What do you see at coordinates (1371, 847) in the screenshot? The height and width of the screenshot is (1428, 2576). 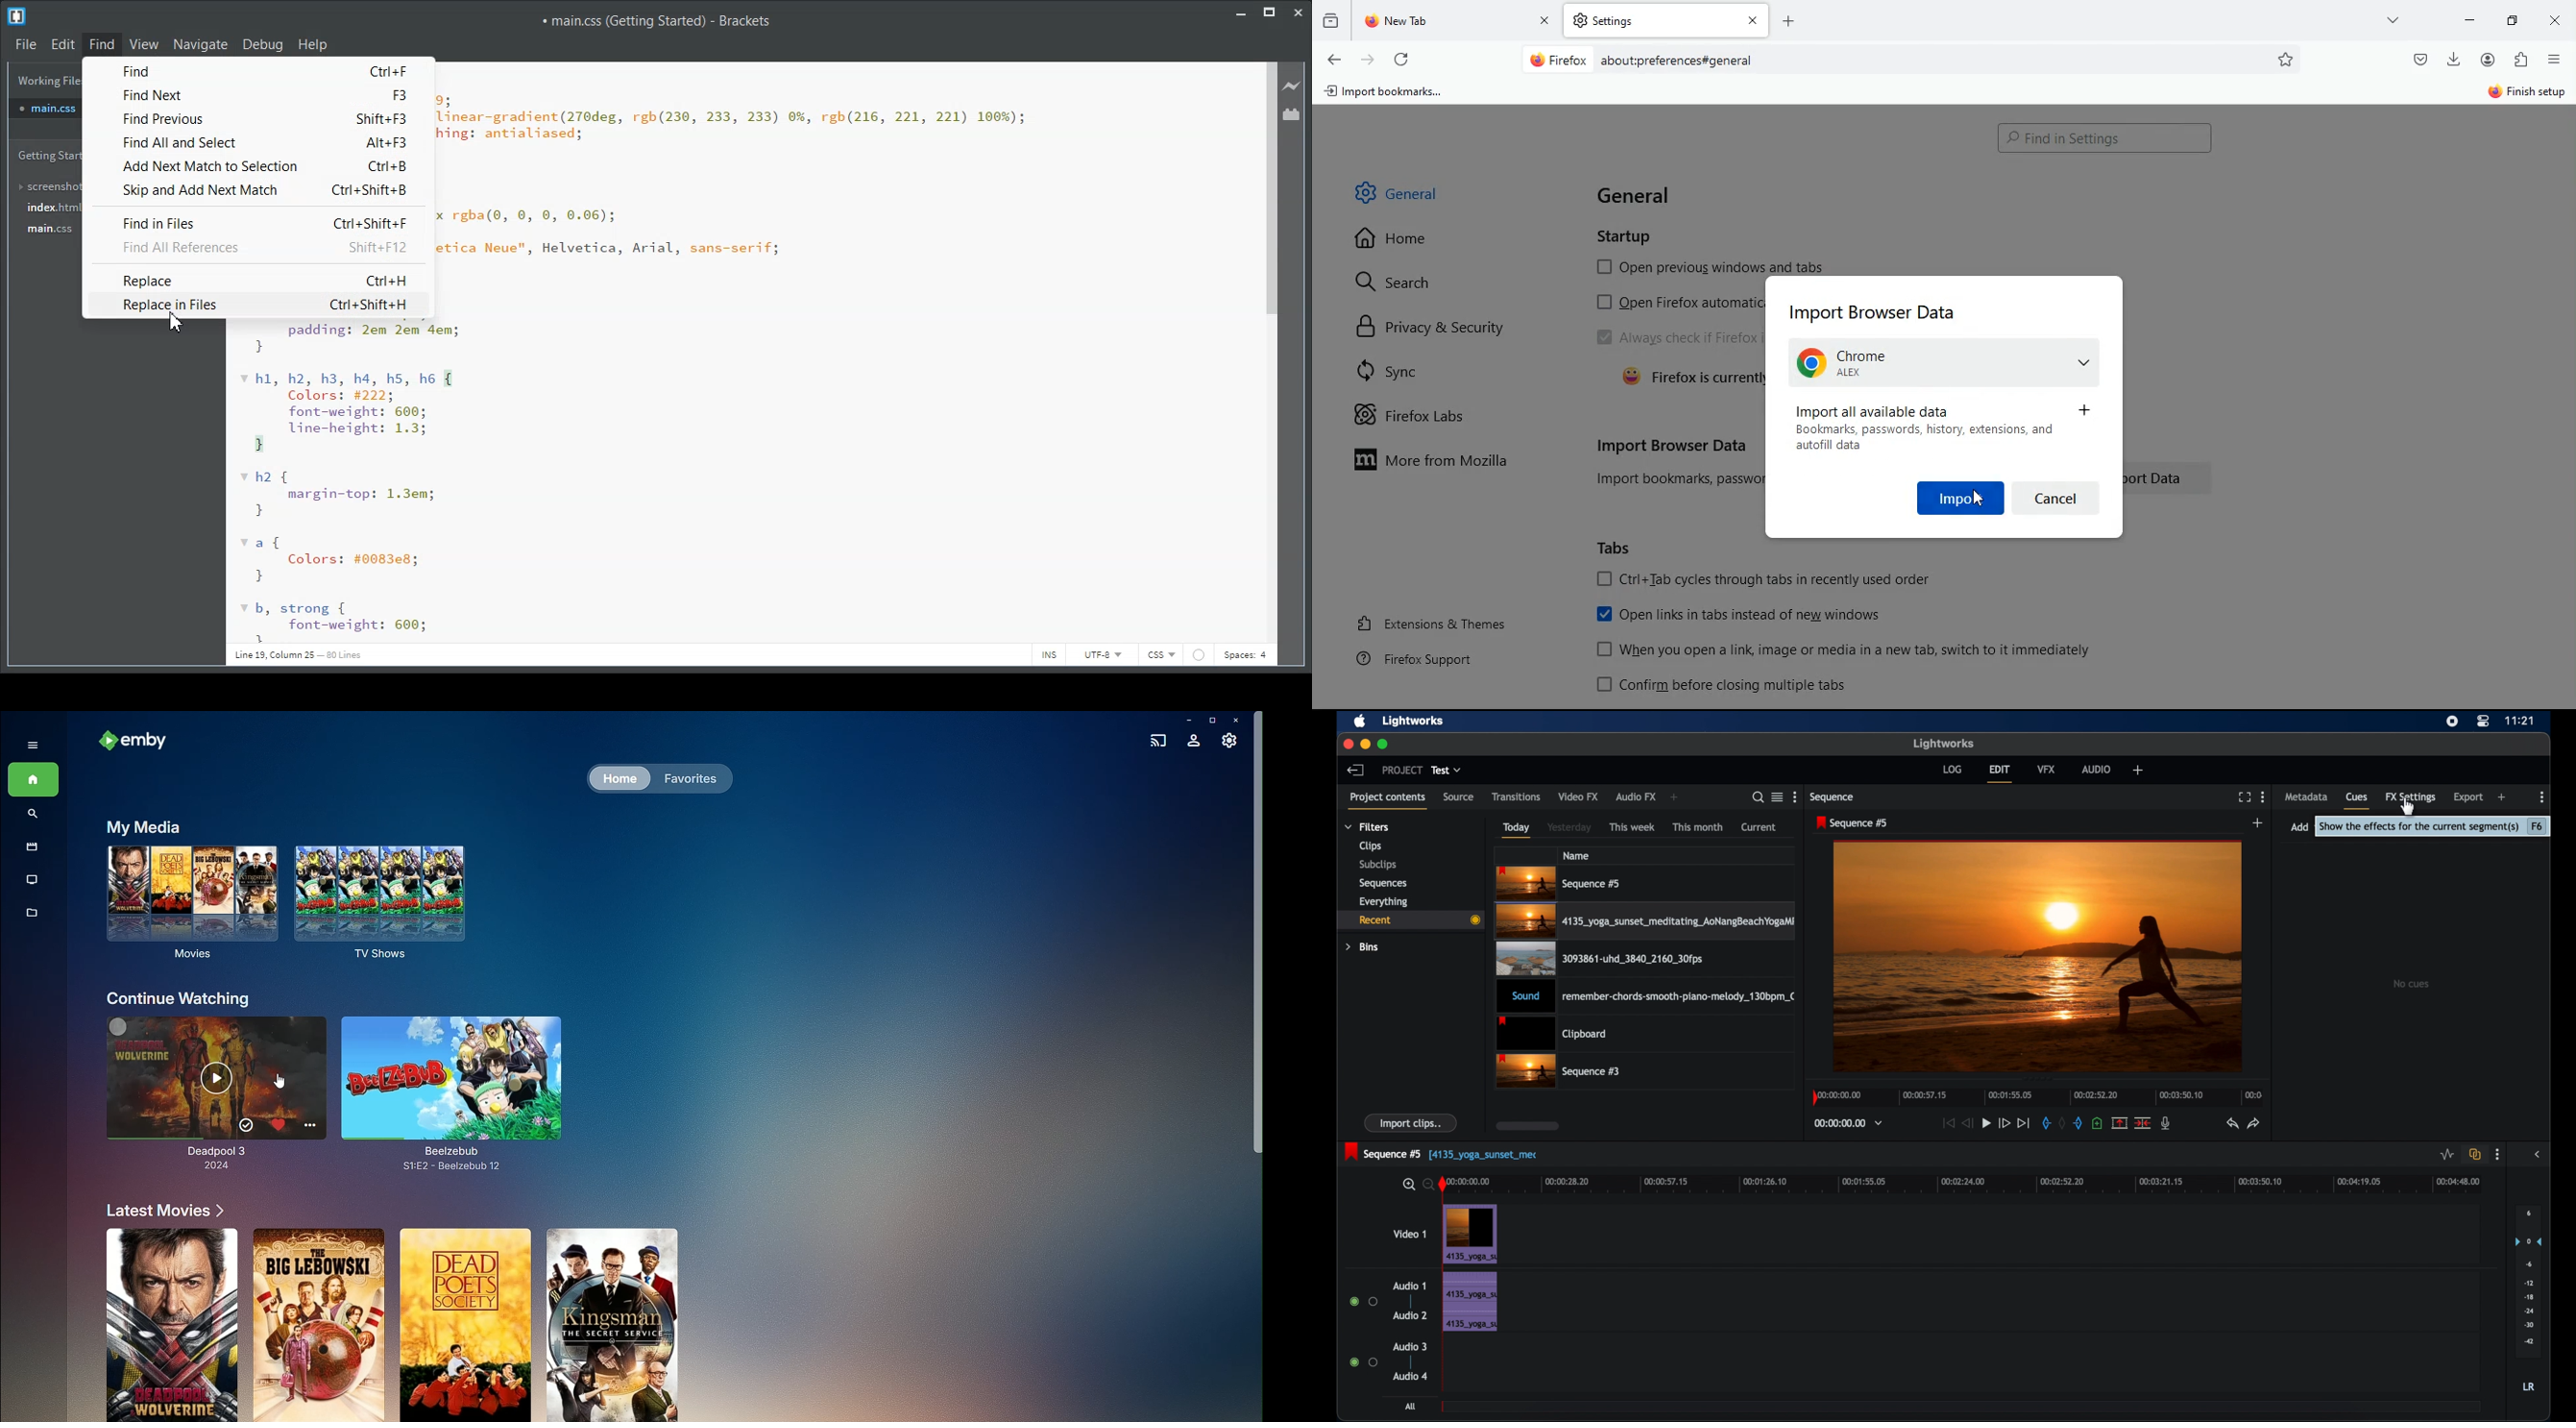 I see `clips` at bounding box center [1371, 847].